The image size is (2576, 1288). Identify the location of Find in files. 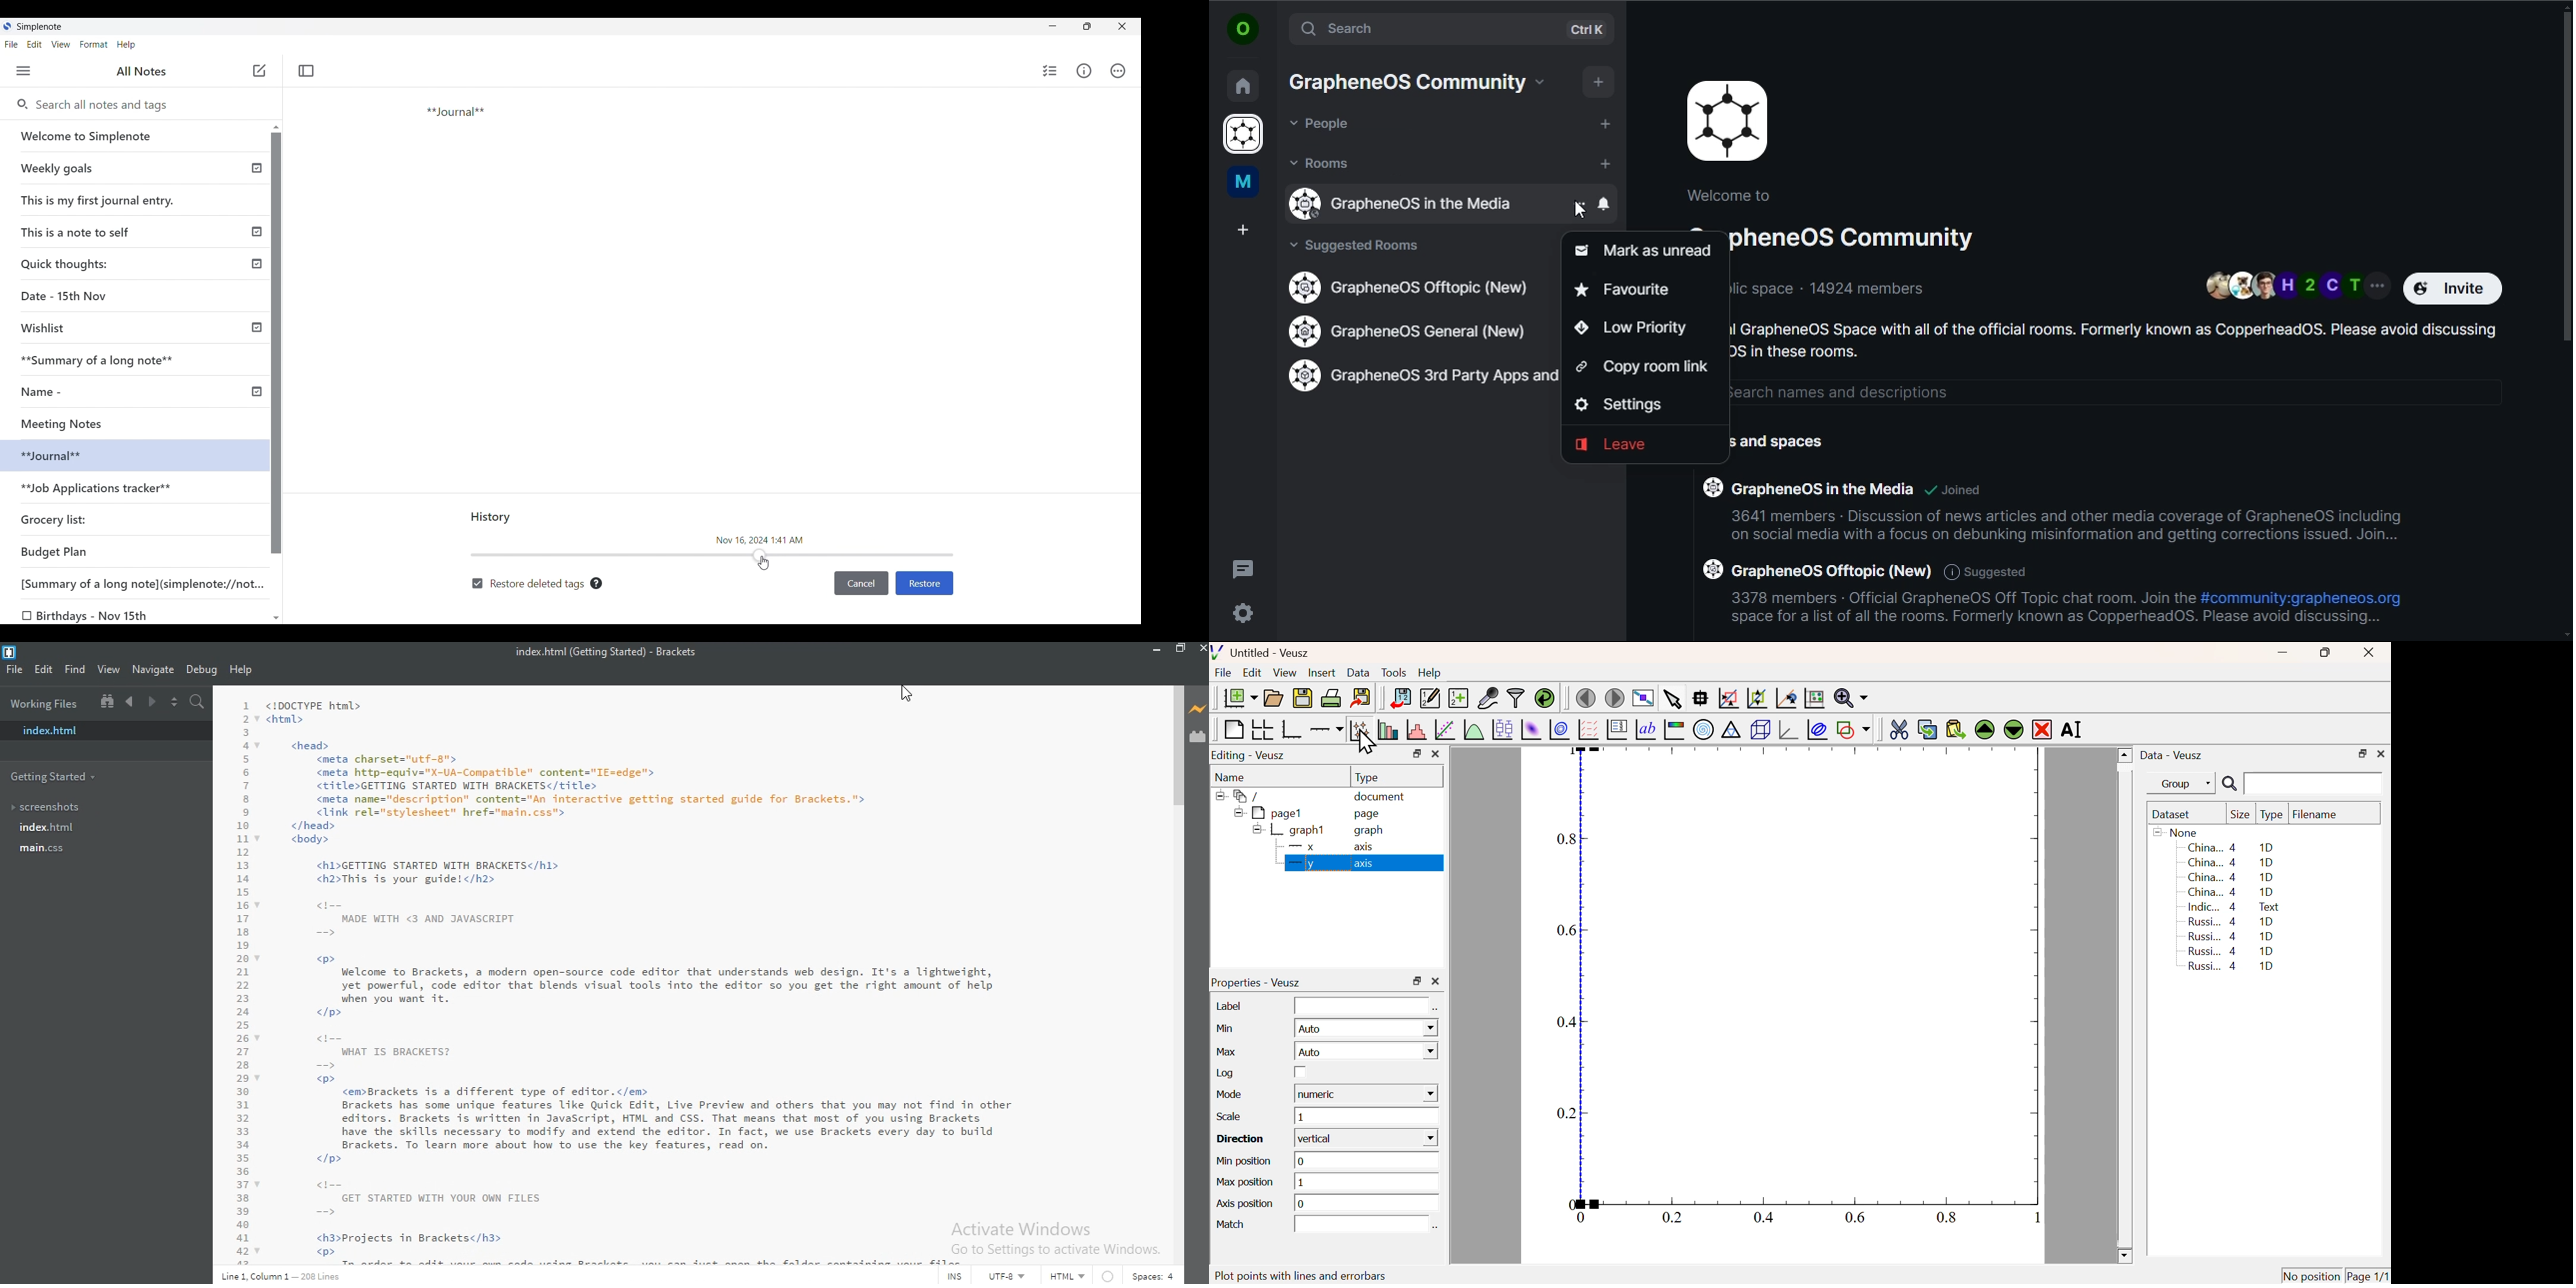
(196, 701).